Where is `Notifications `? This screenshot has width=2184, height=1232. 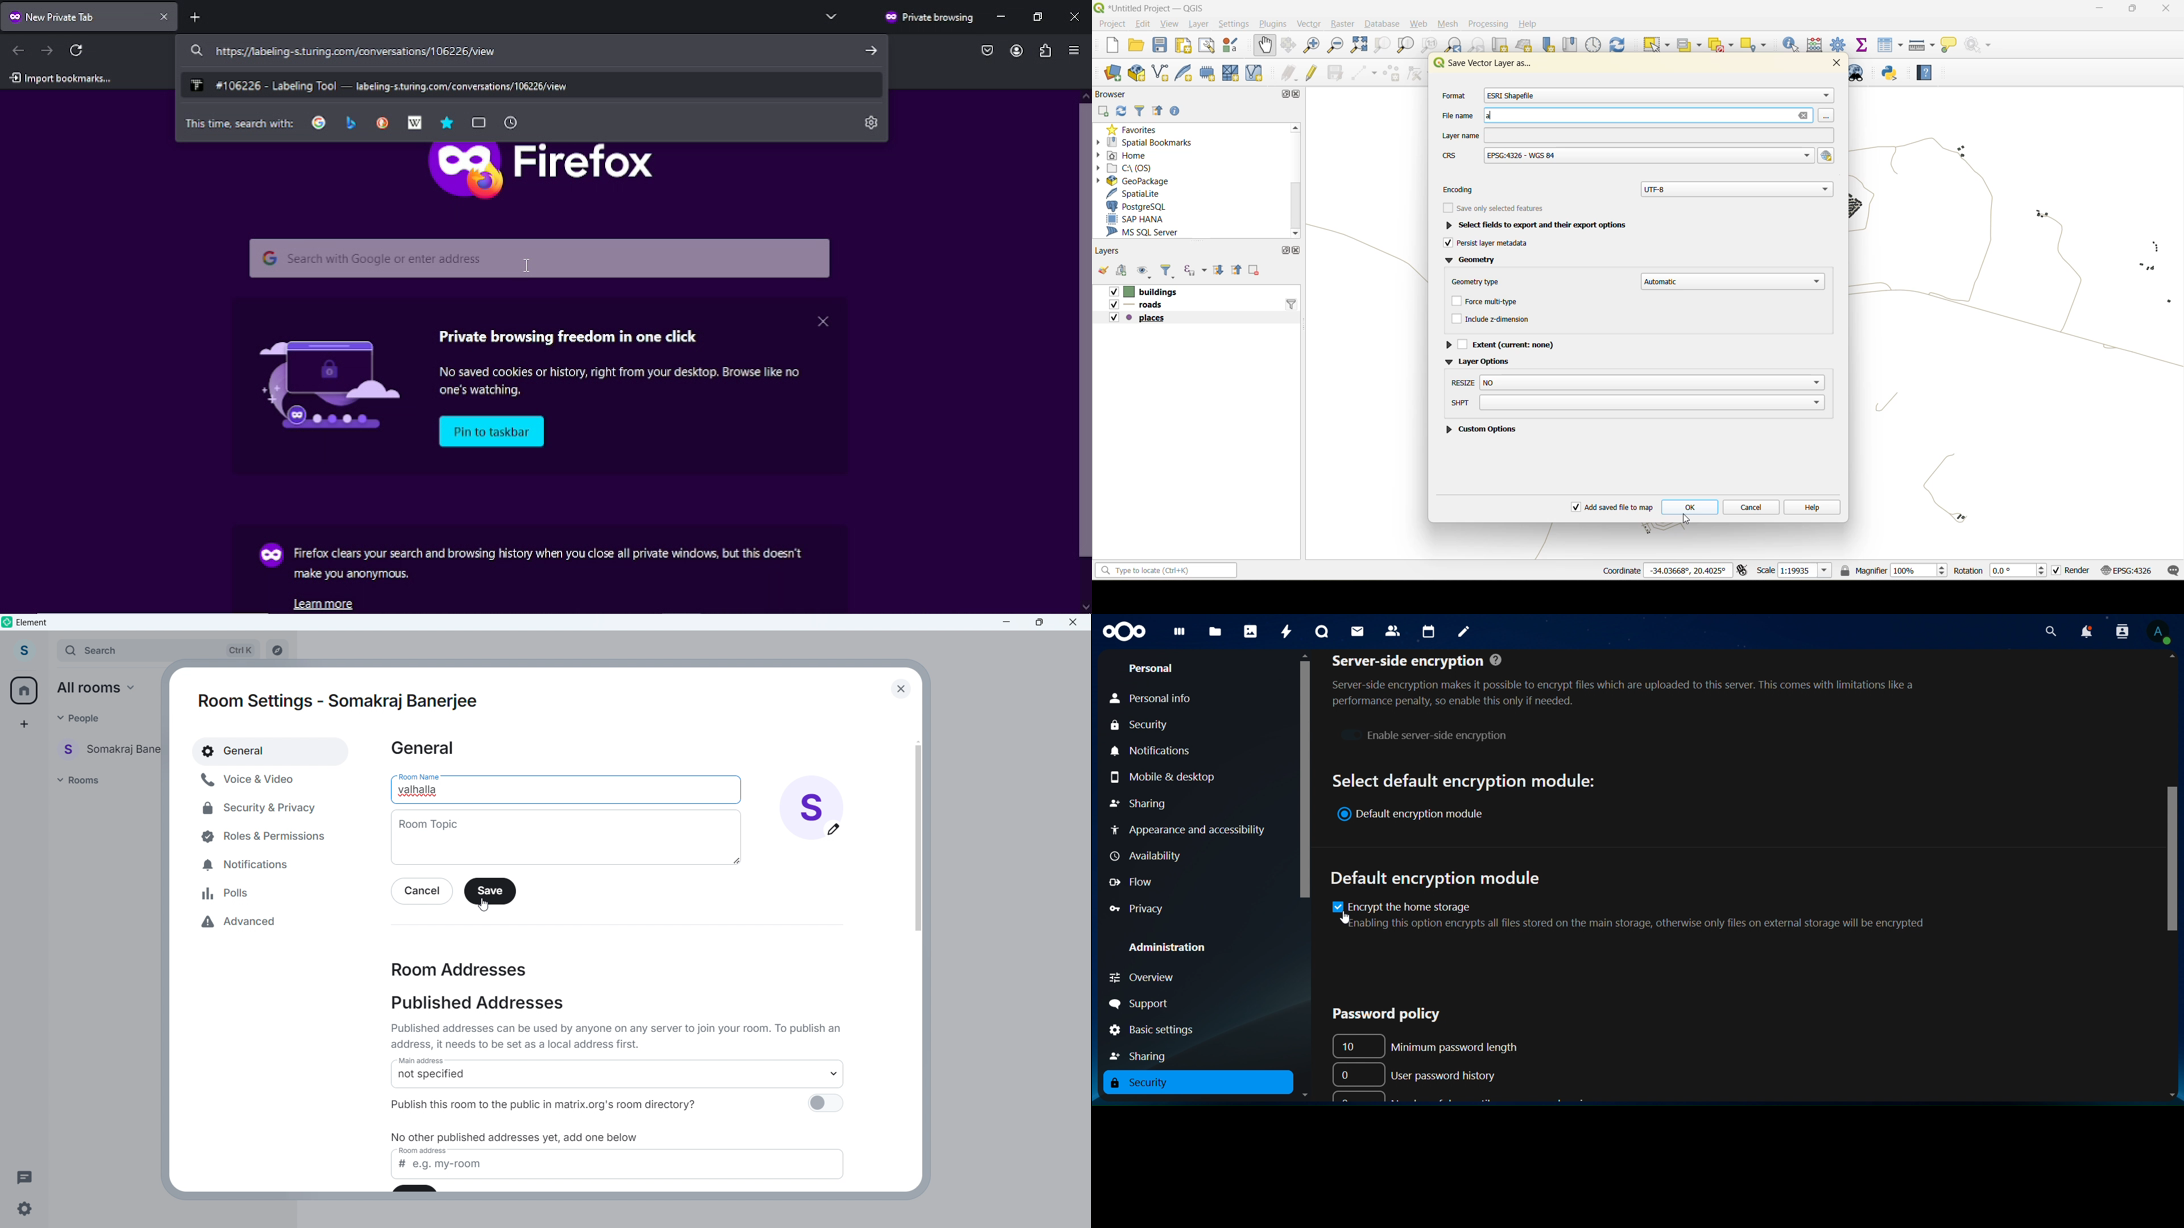
Notifications  is located at coordinates (250, 862).